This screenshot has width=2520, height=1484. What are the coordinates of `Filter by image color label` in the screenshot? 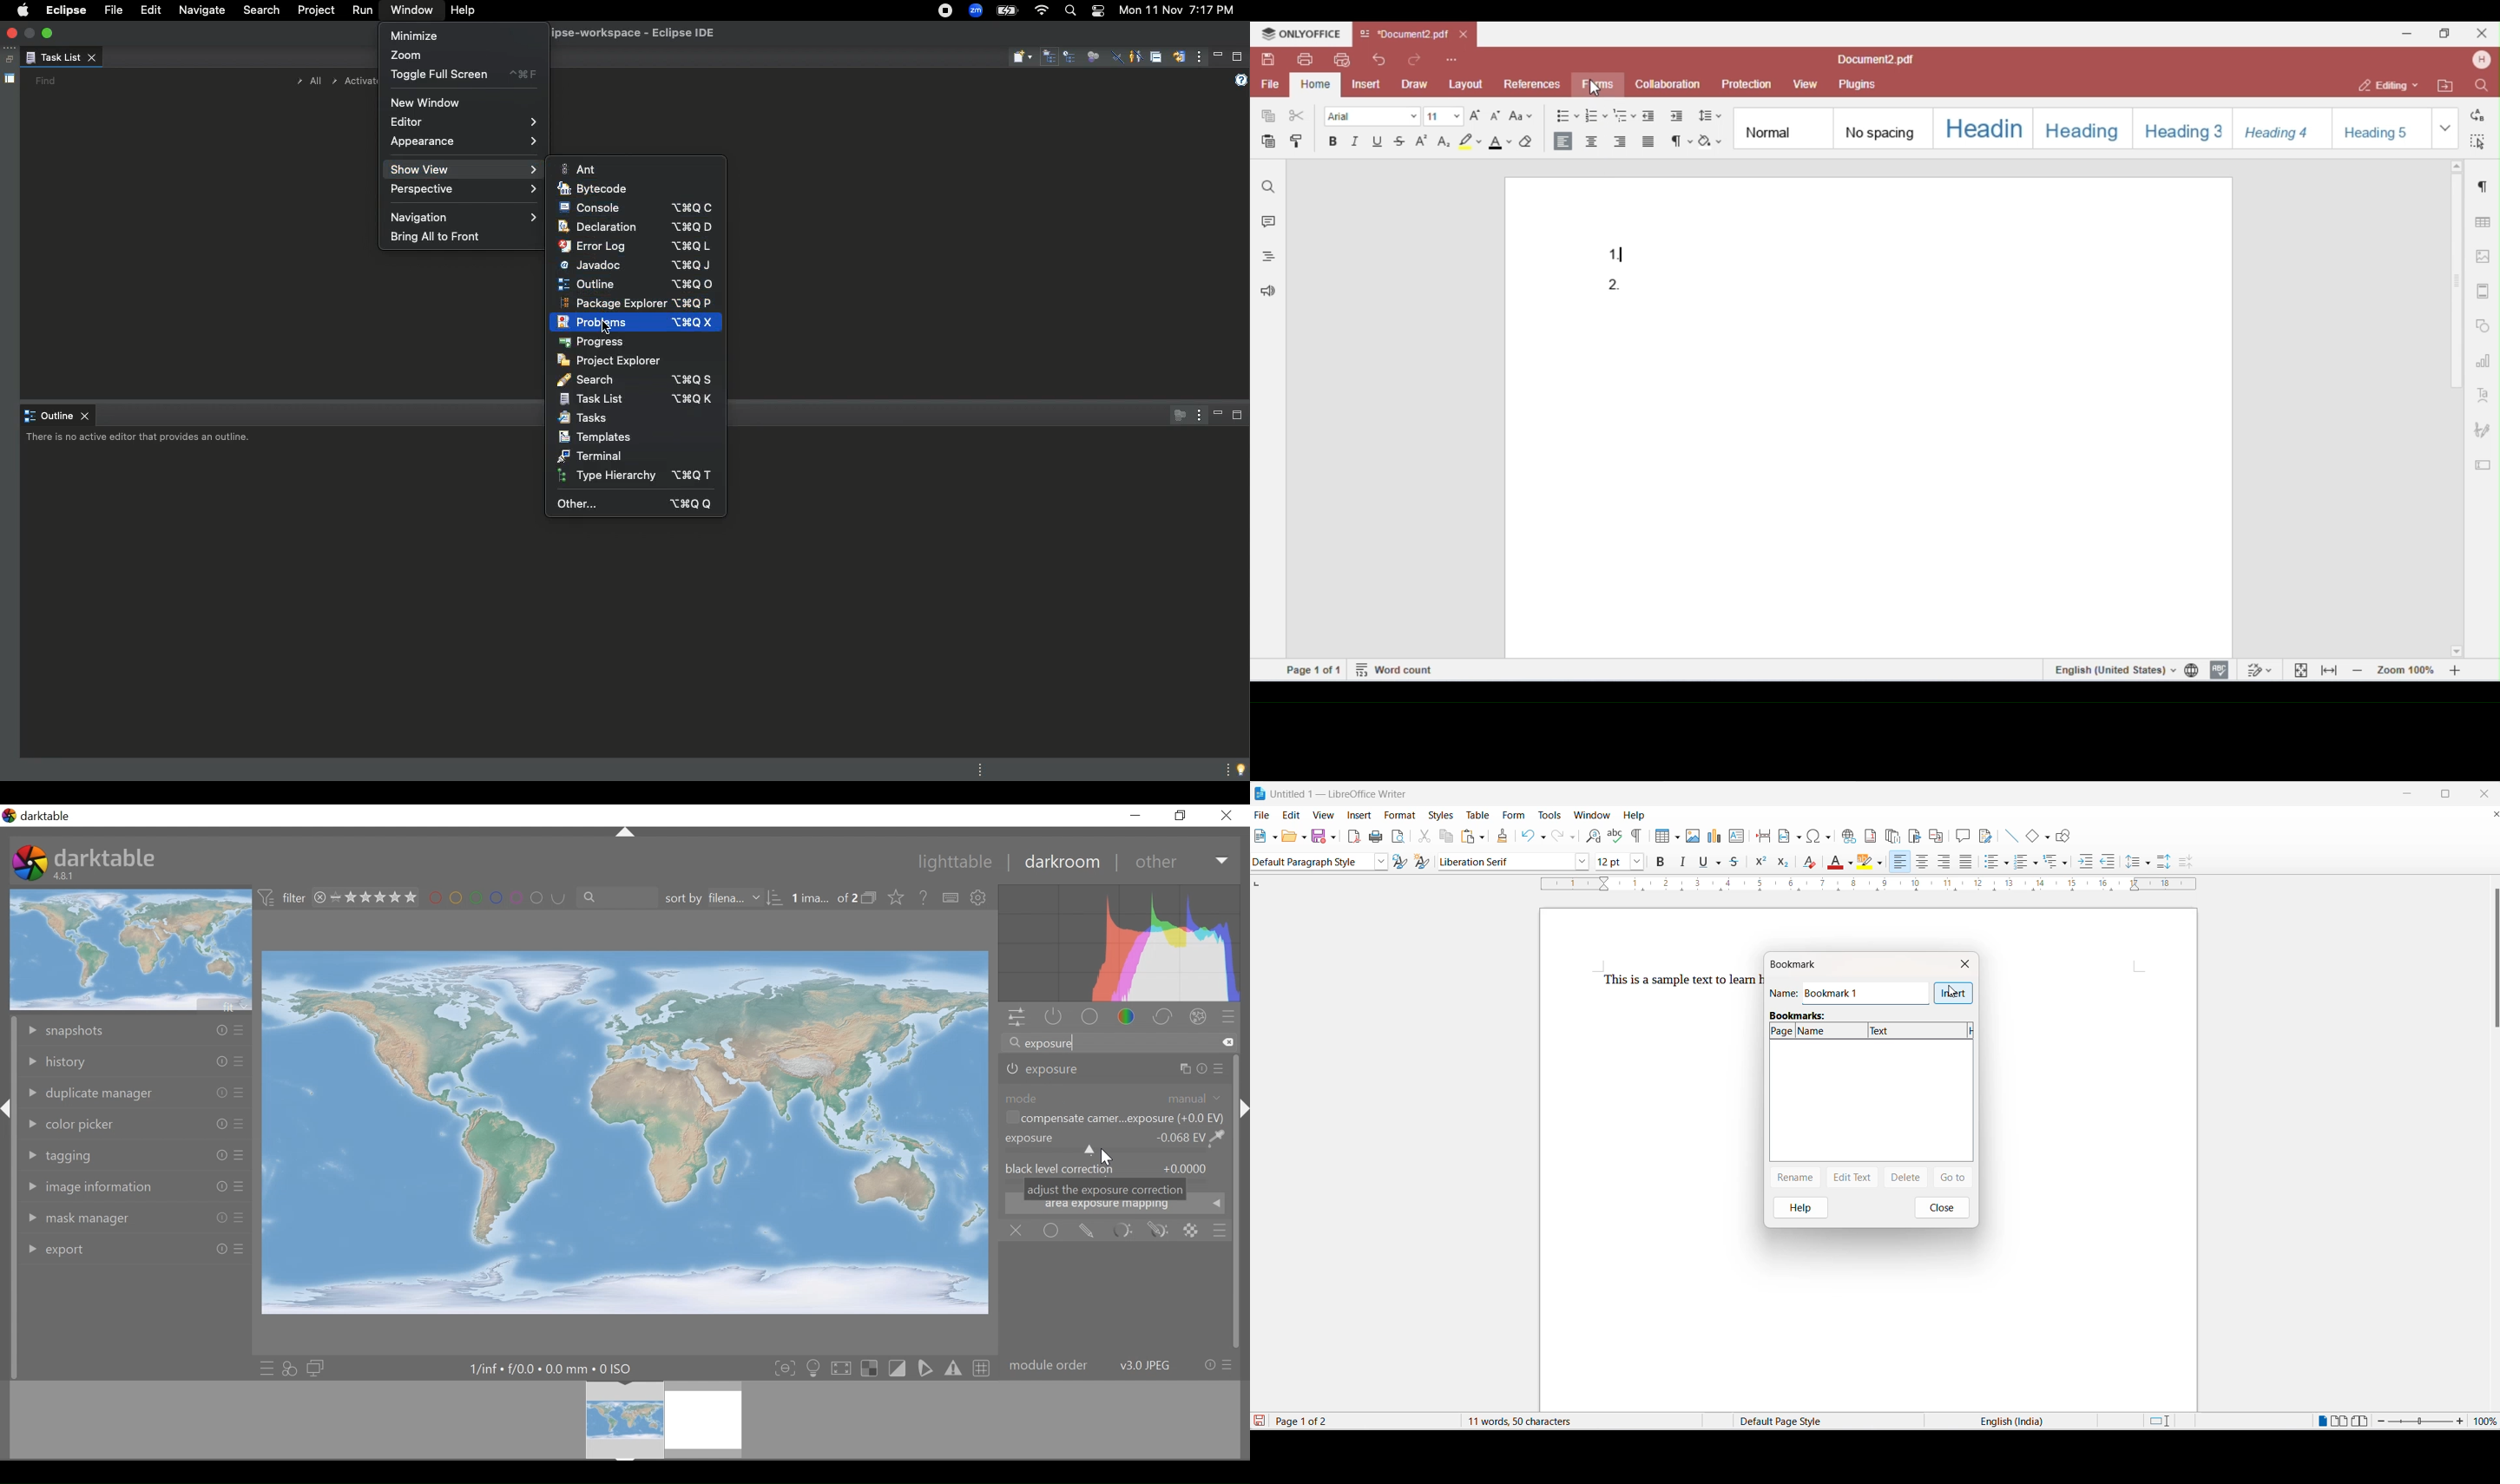 It's located at (492, 898).